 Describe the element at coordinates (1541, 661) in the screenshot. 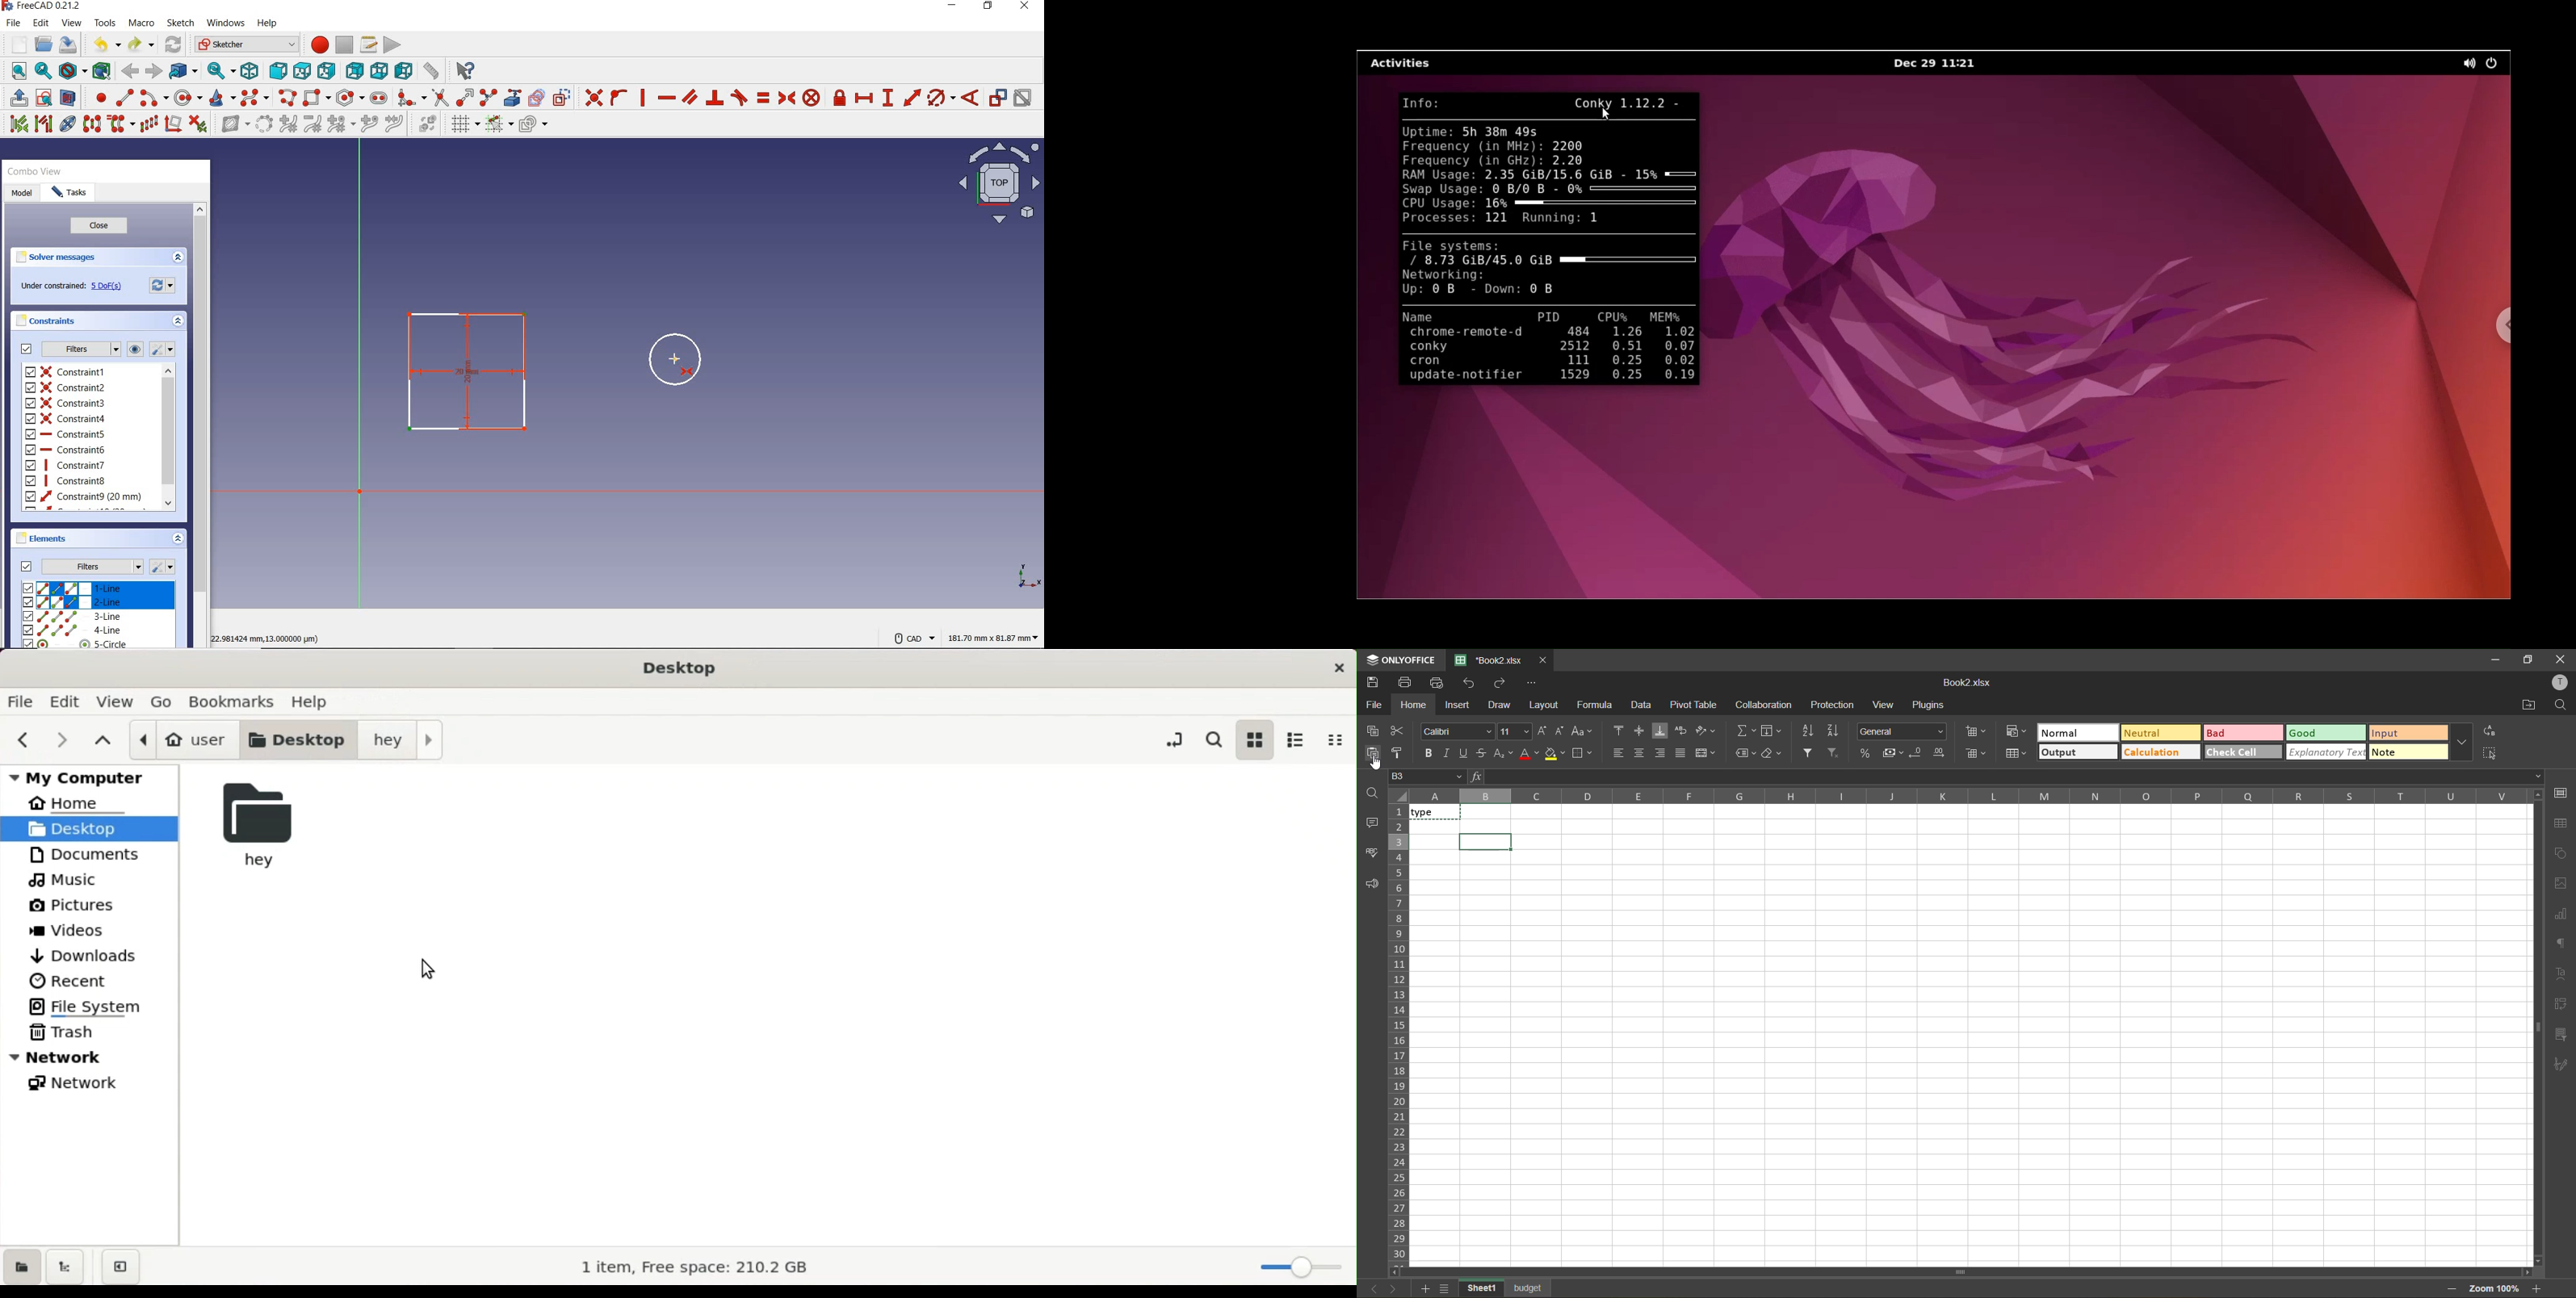

I see `close tab` at that location.